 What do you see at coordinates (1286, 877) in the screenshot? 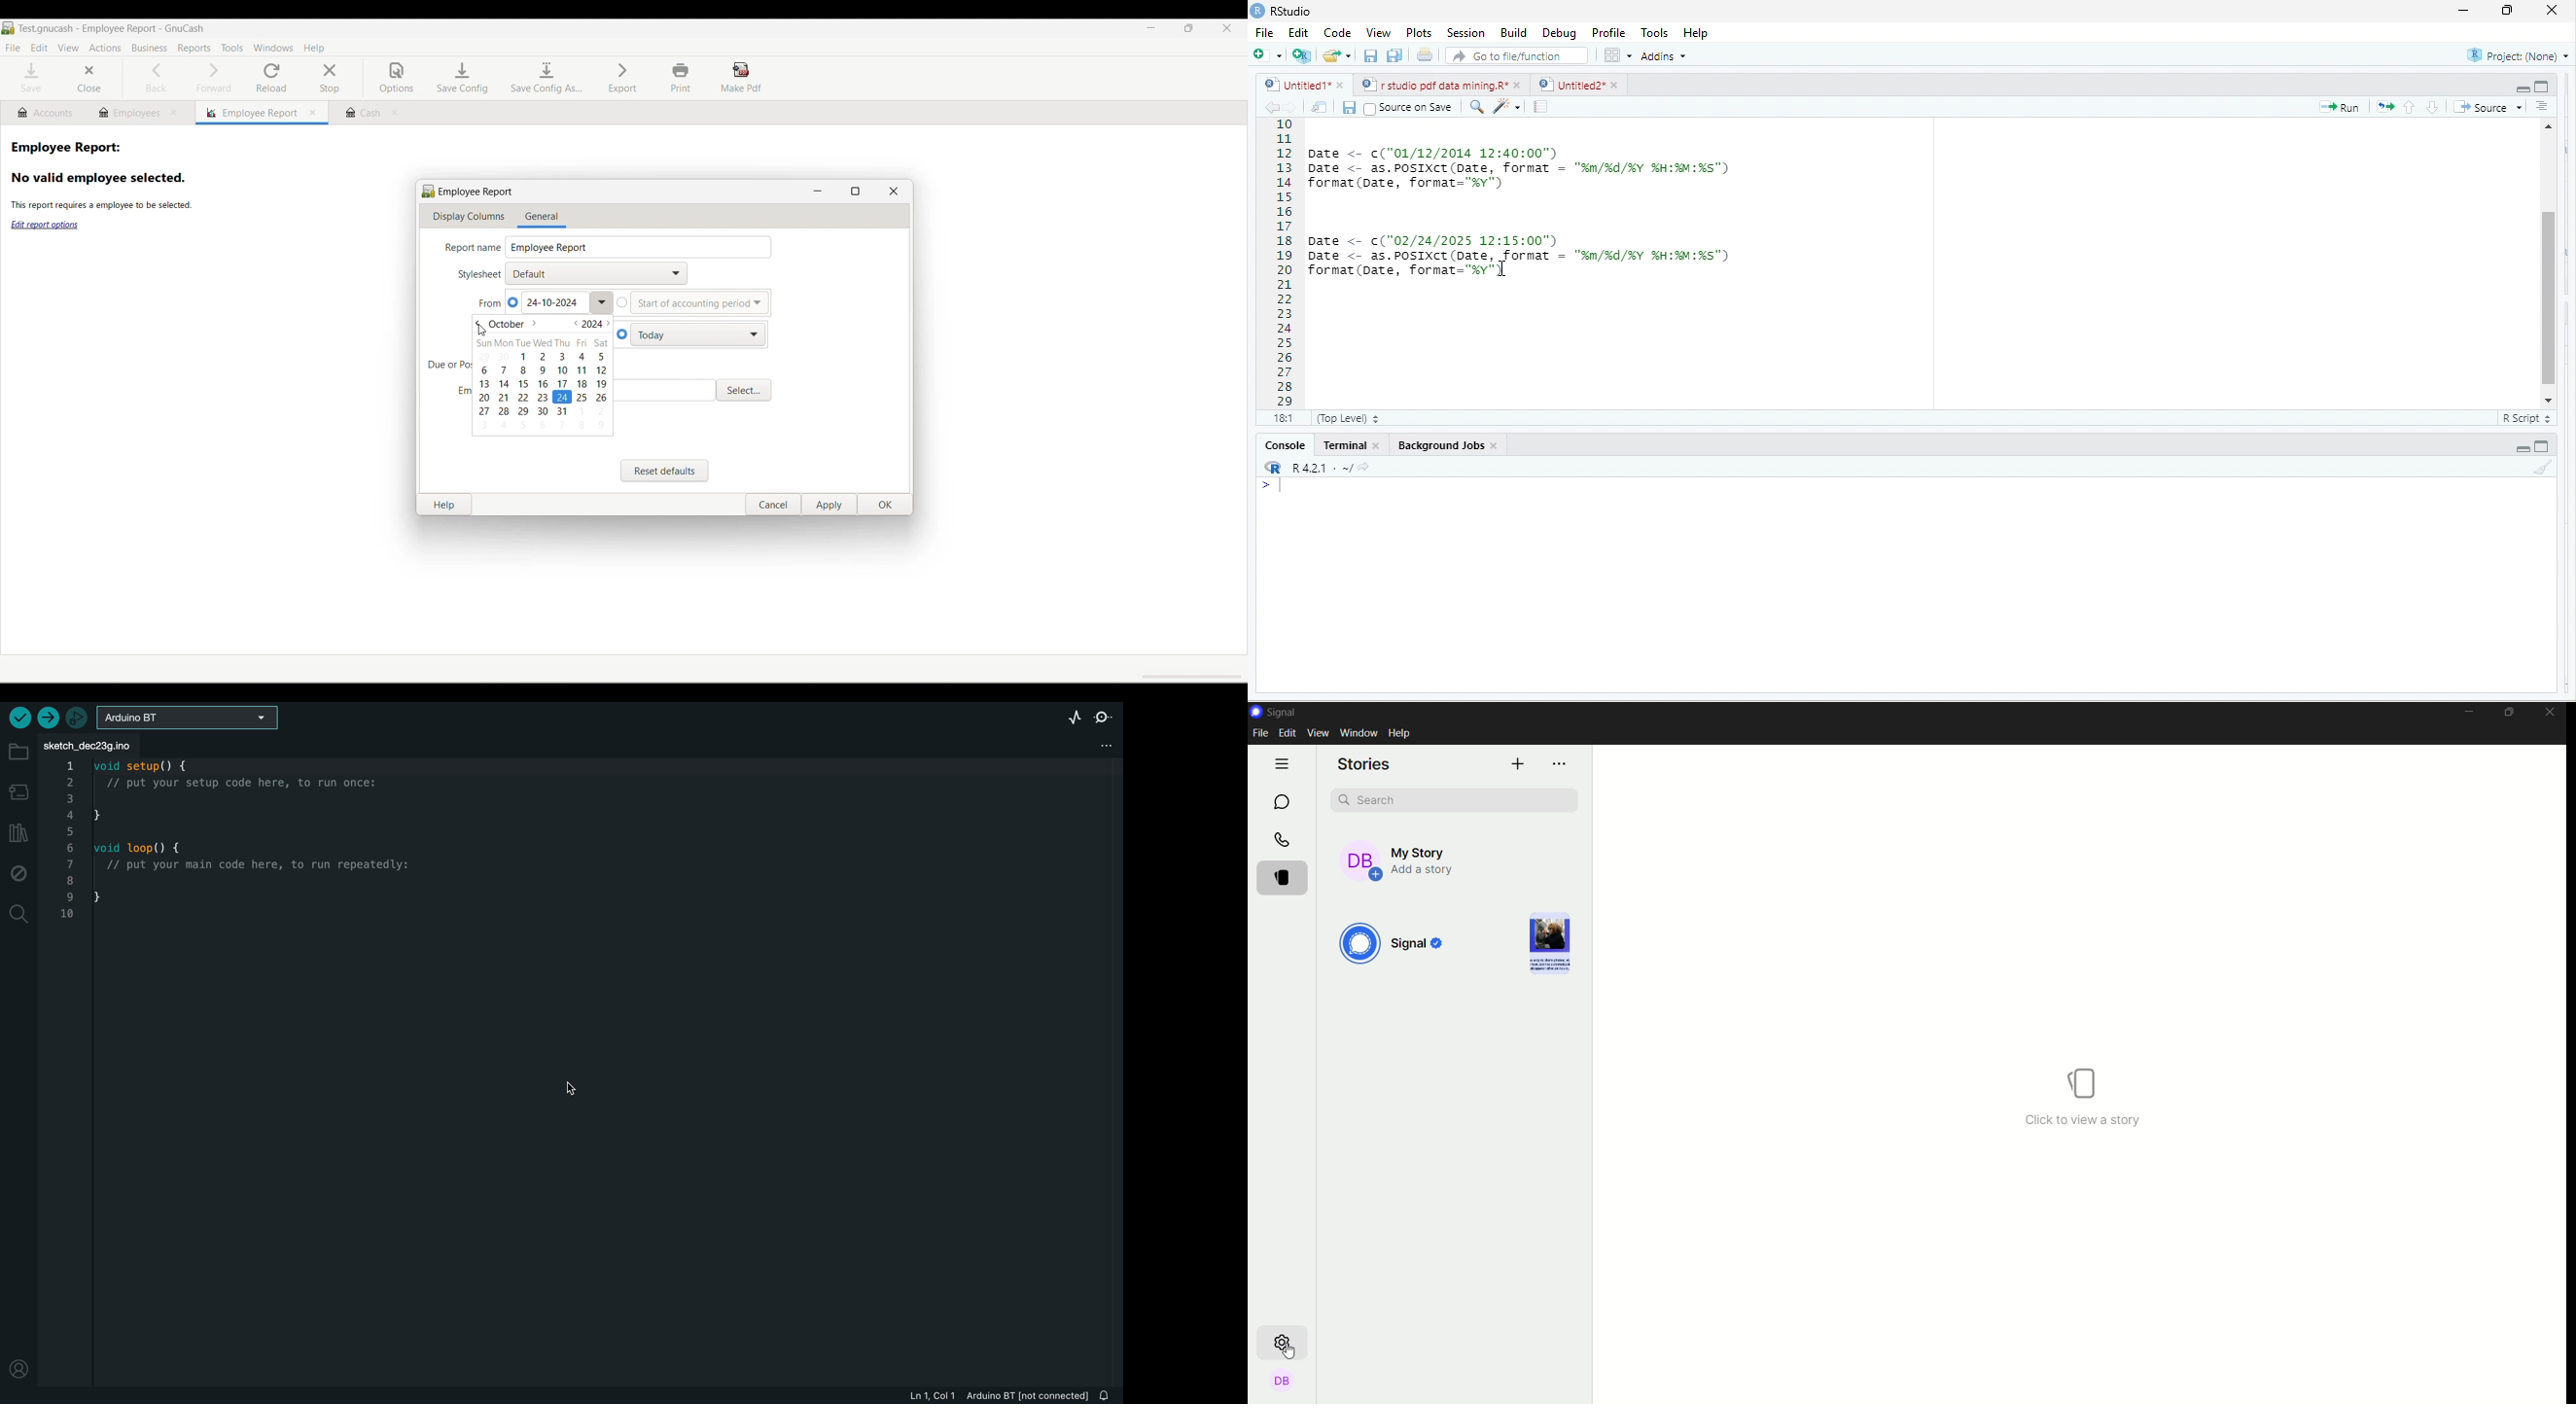
I see `stories` at bounding box center [1286, 877].